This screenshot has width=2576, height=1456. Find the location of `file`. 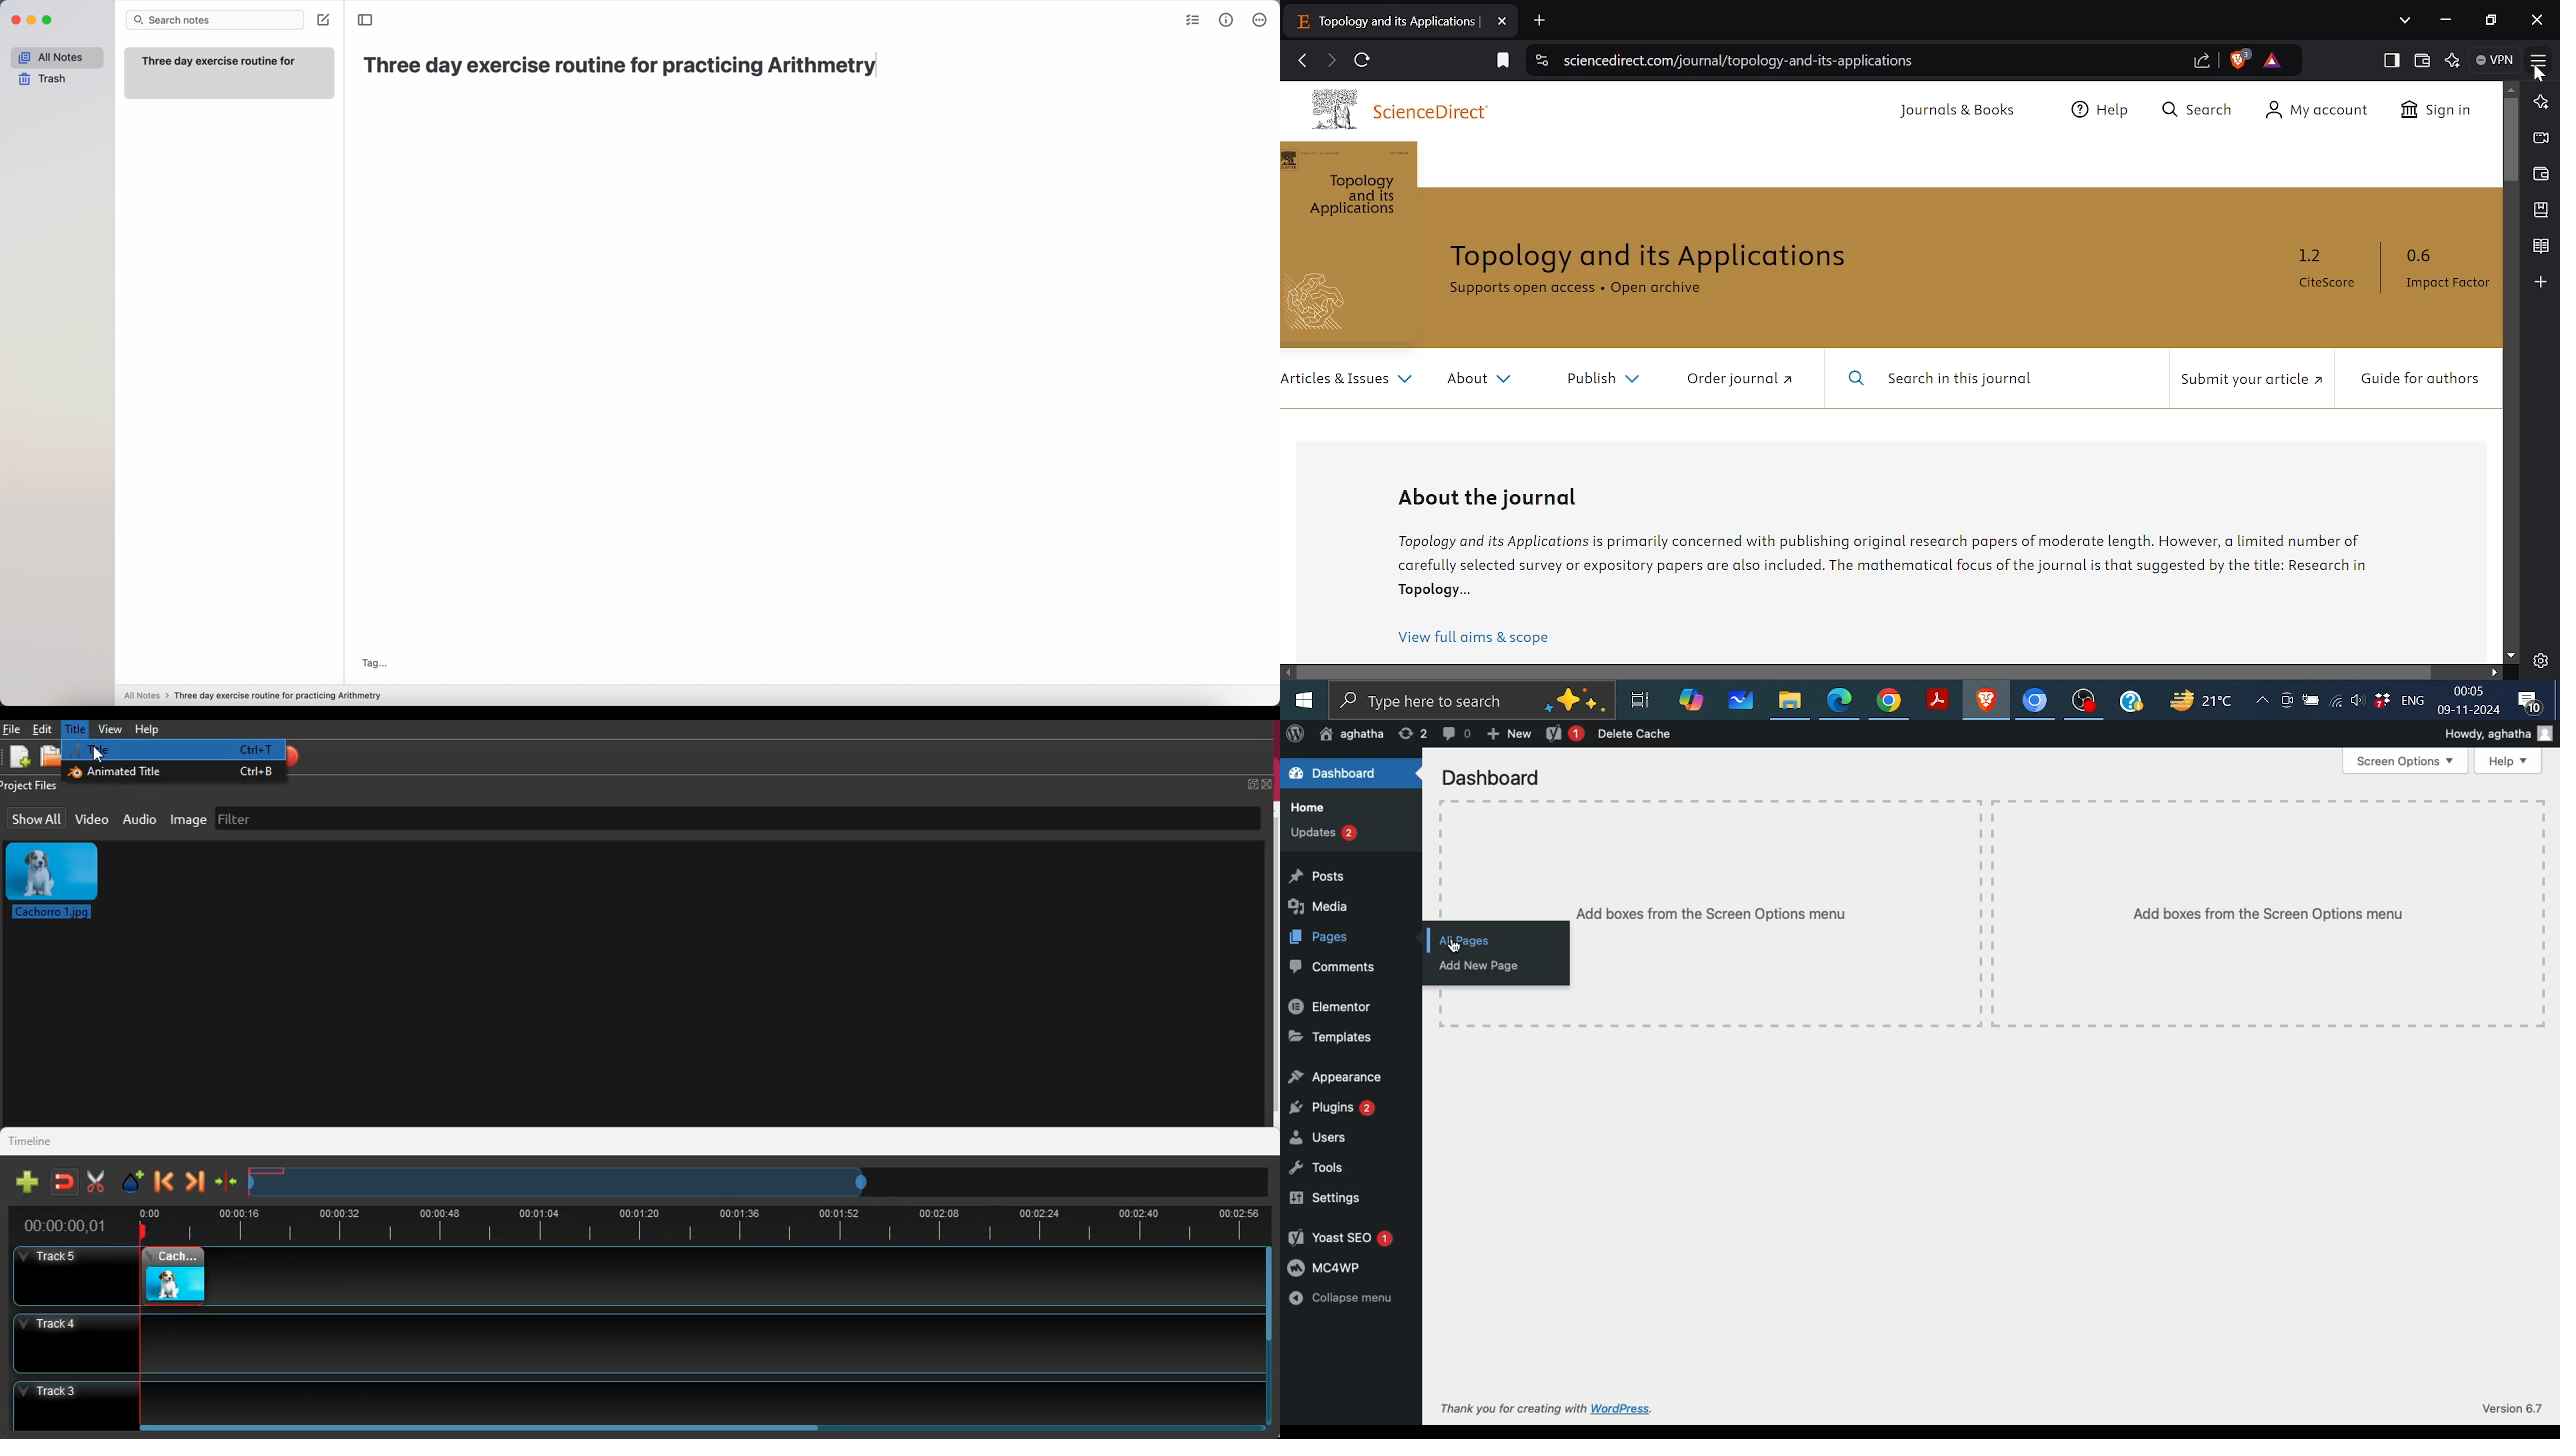

file is located at coordinates (49, 758).